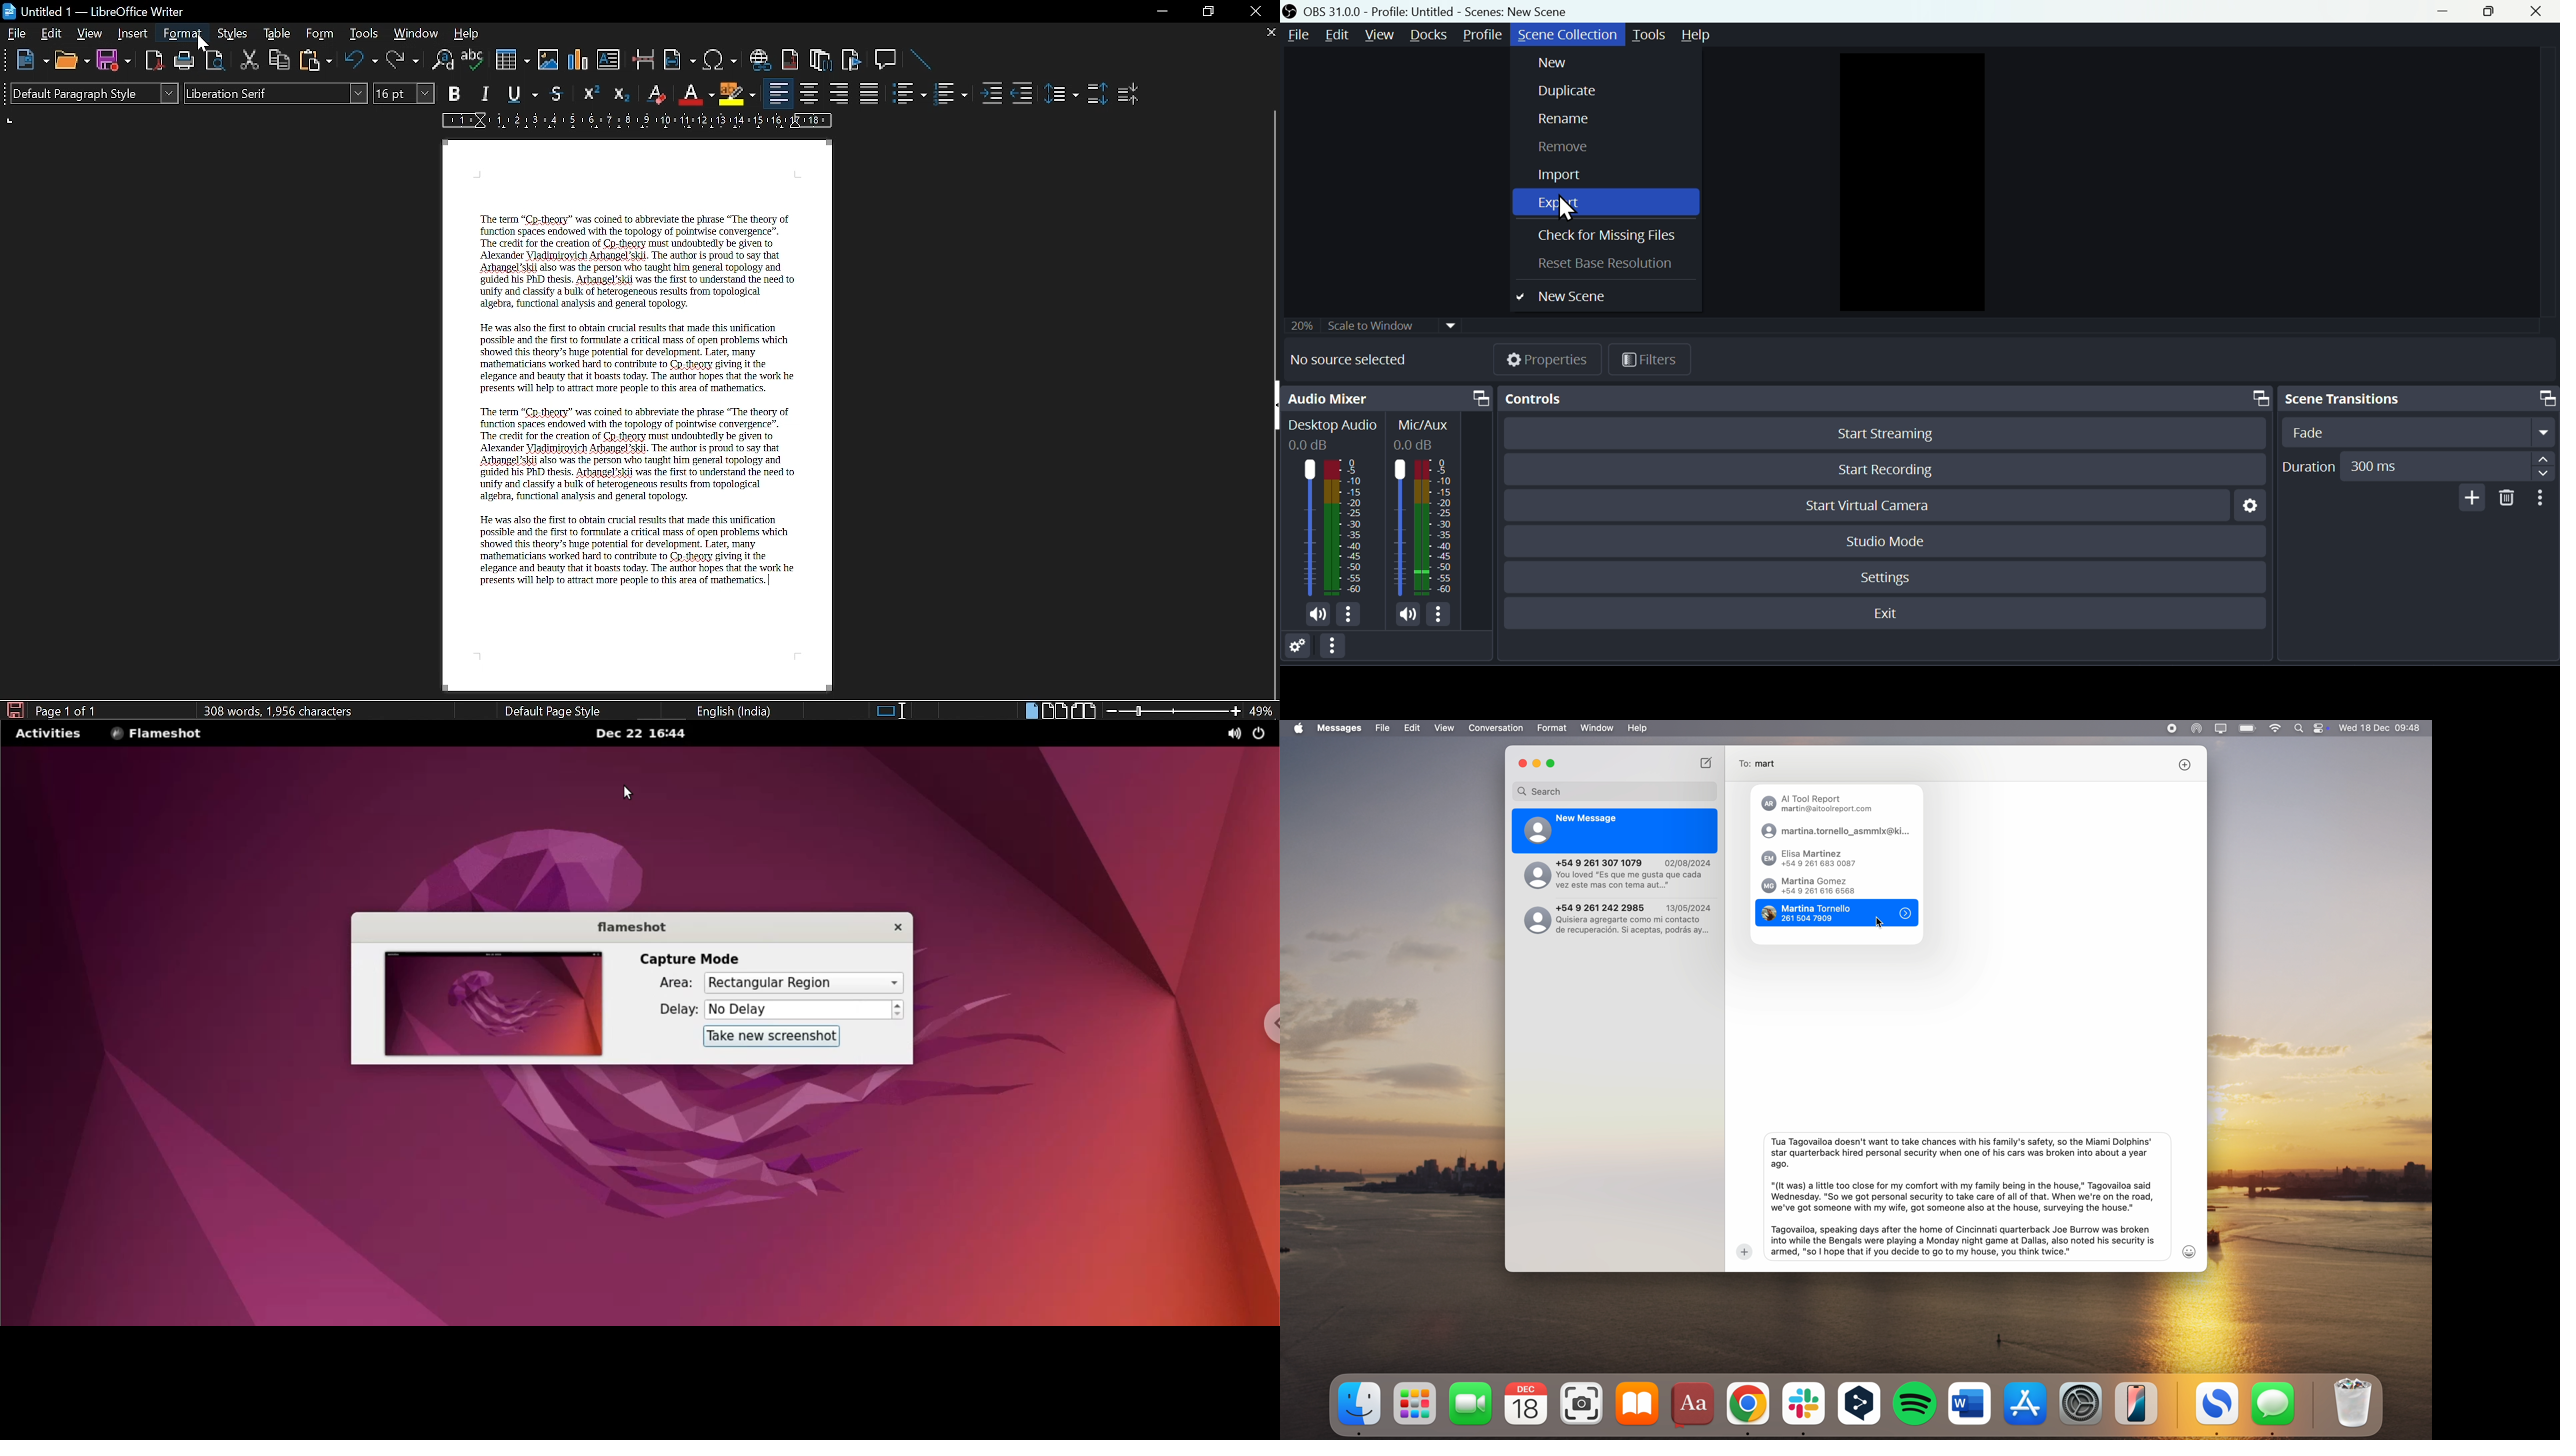 This screenshot has width=2576, height=1456. What do you see at coordinates (1191, 708) in the screenshot?
I see `change zoom` at bounding box center [1191, 708].